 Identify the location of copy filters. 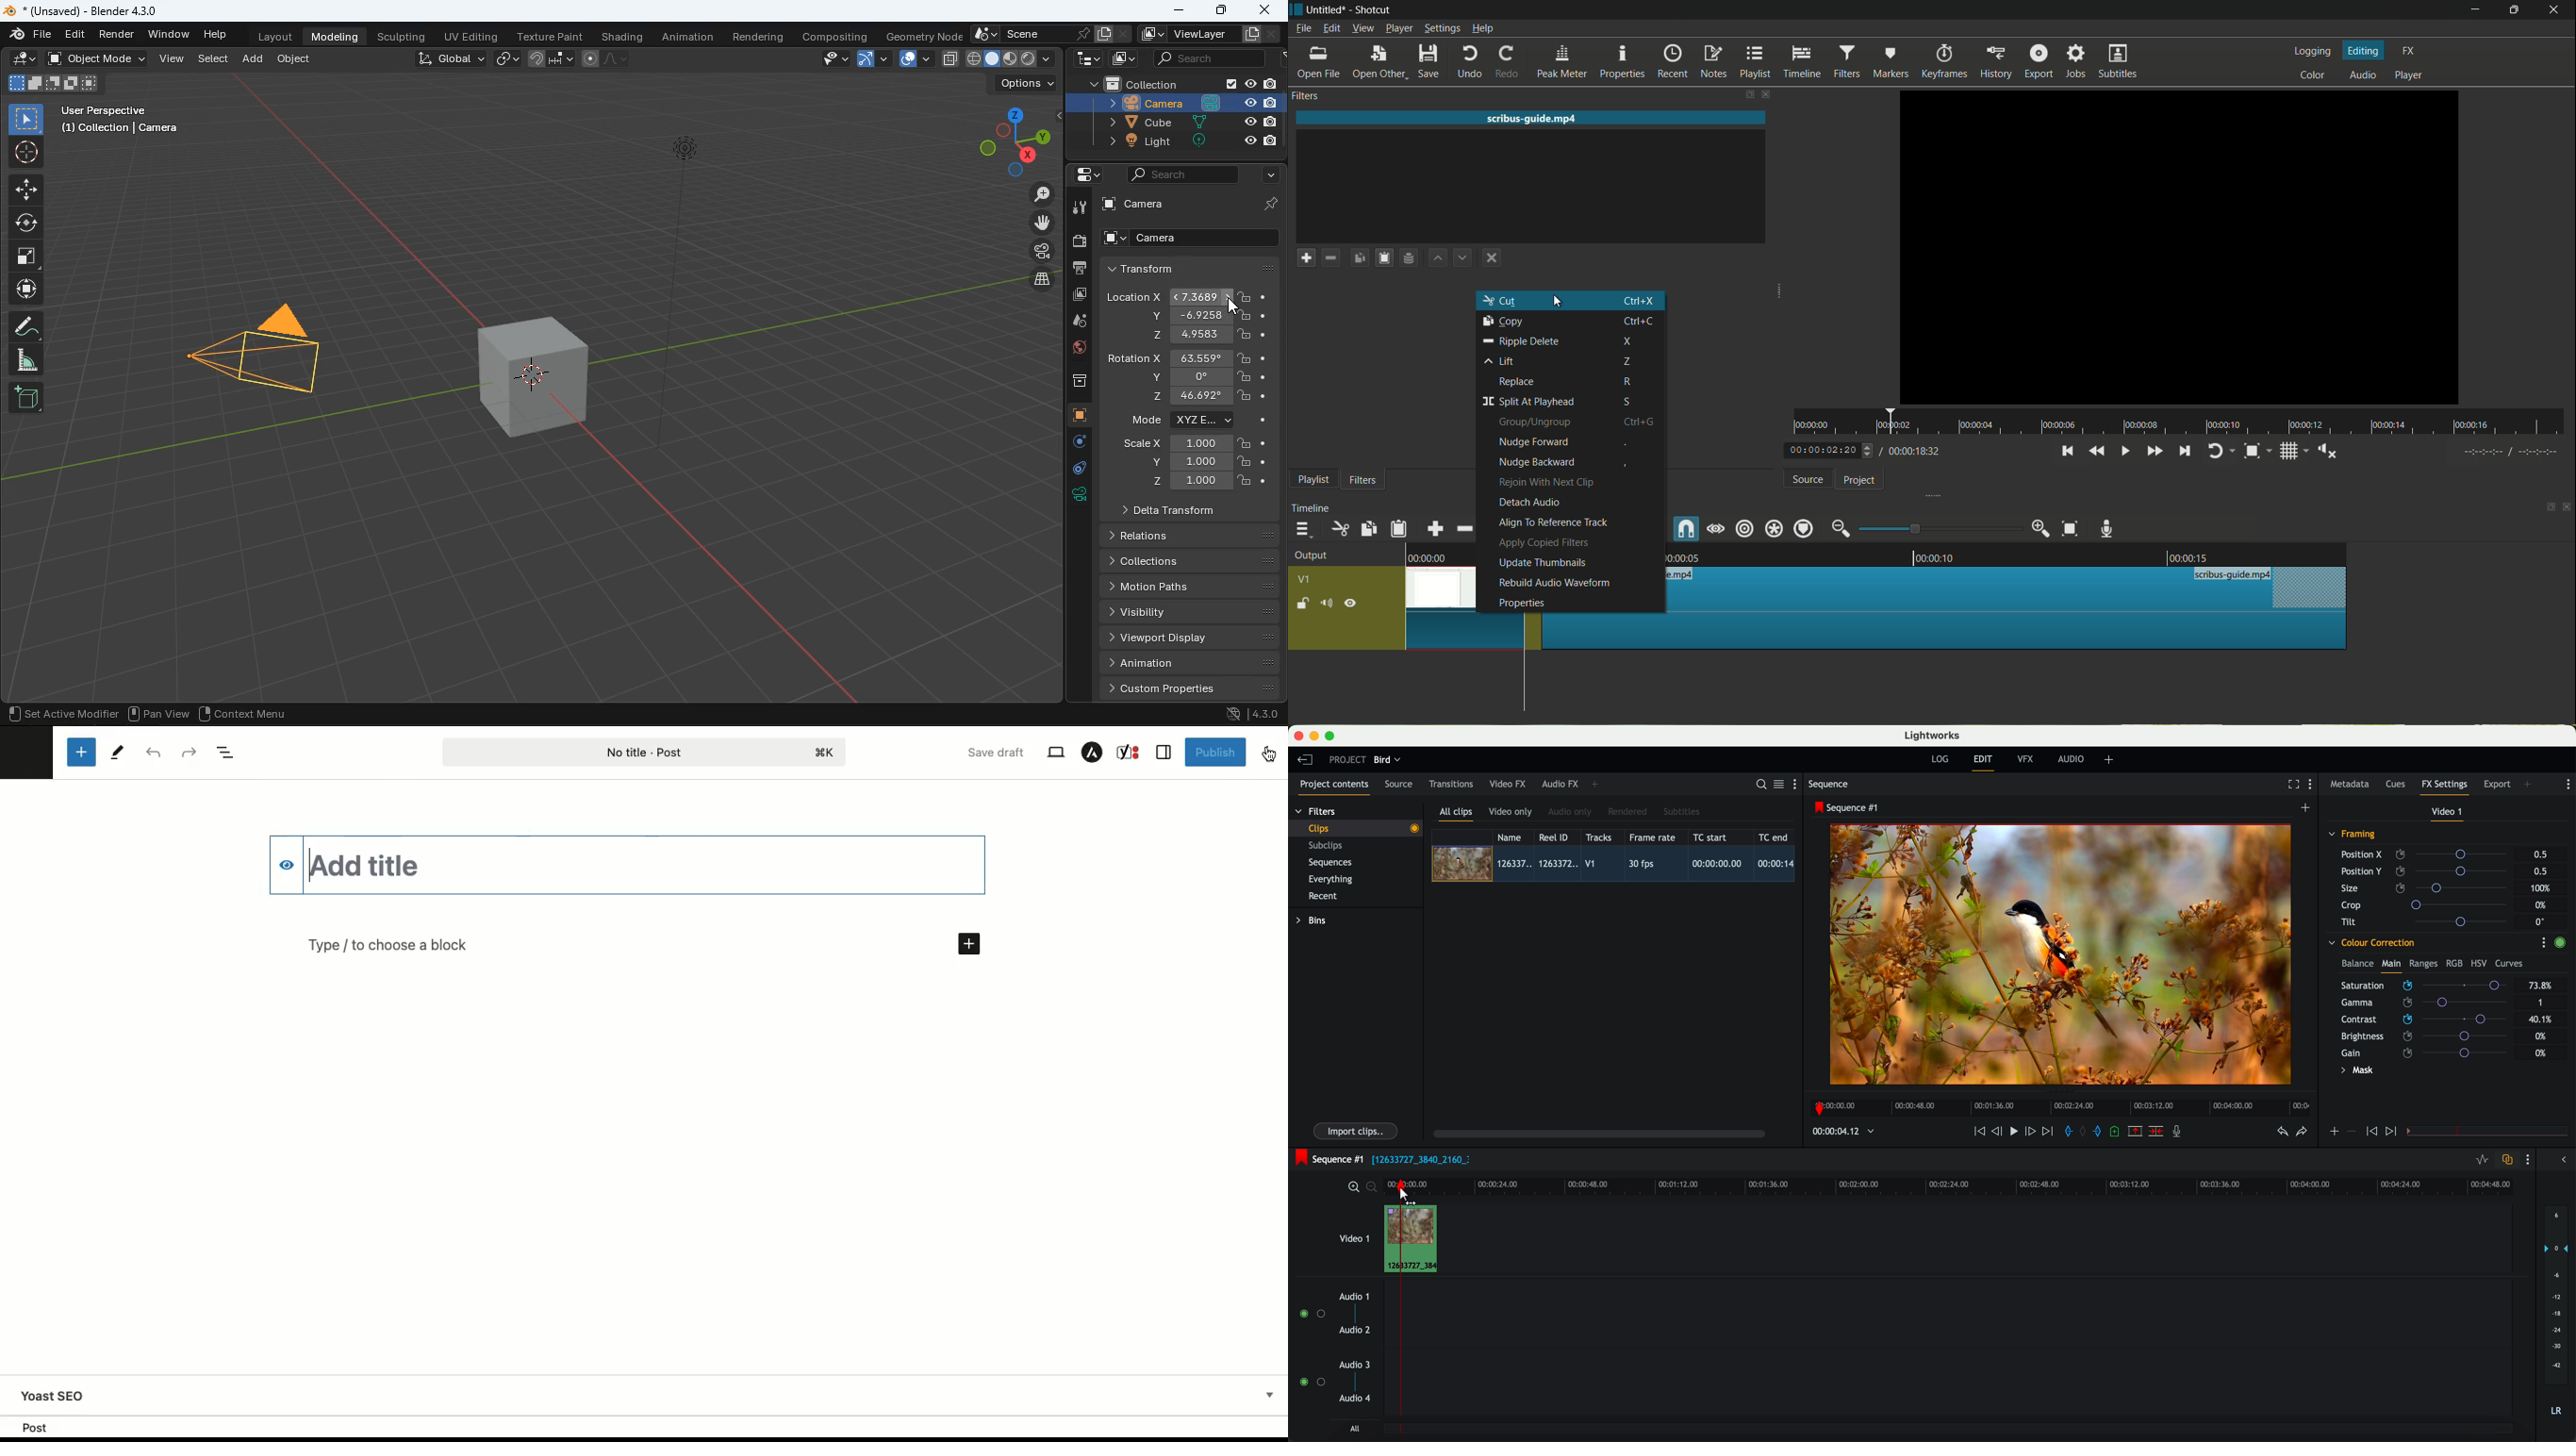
(1360, 258).